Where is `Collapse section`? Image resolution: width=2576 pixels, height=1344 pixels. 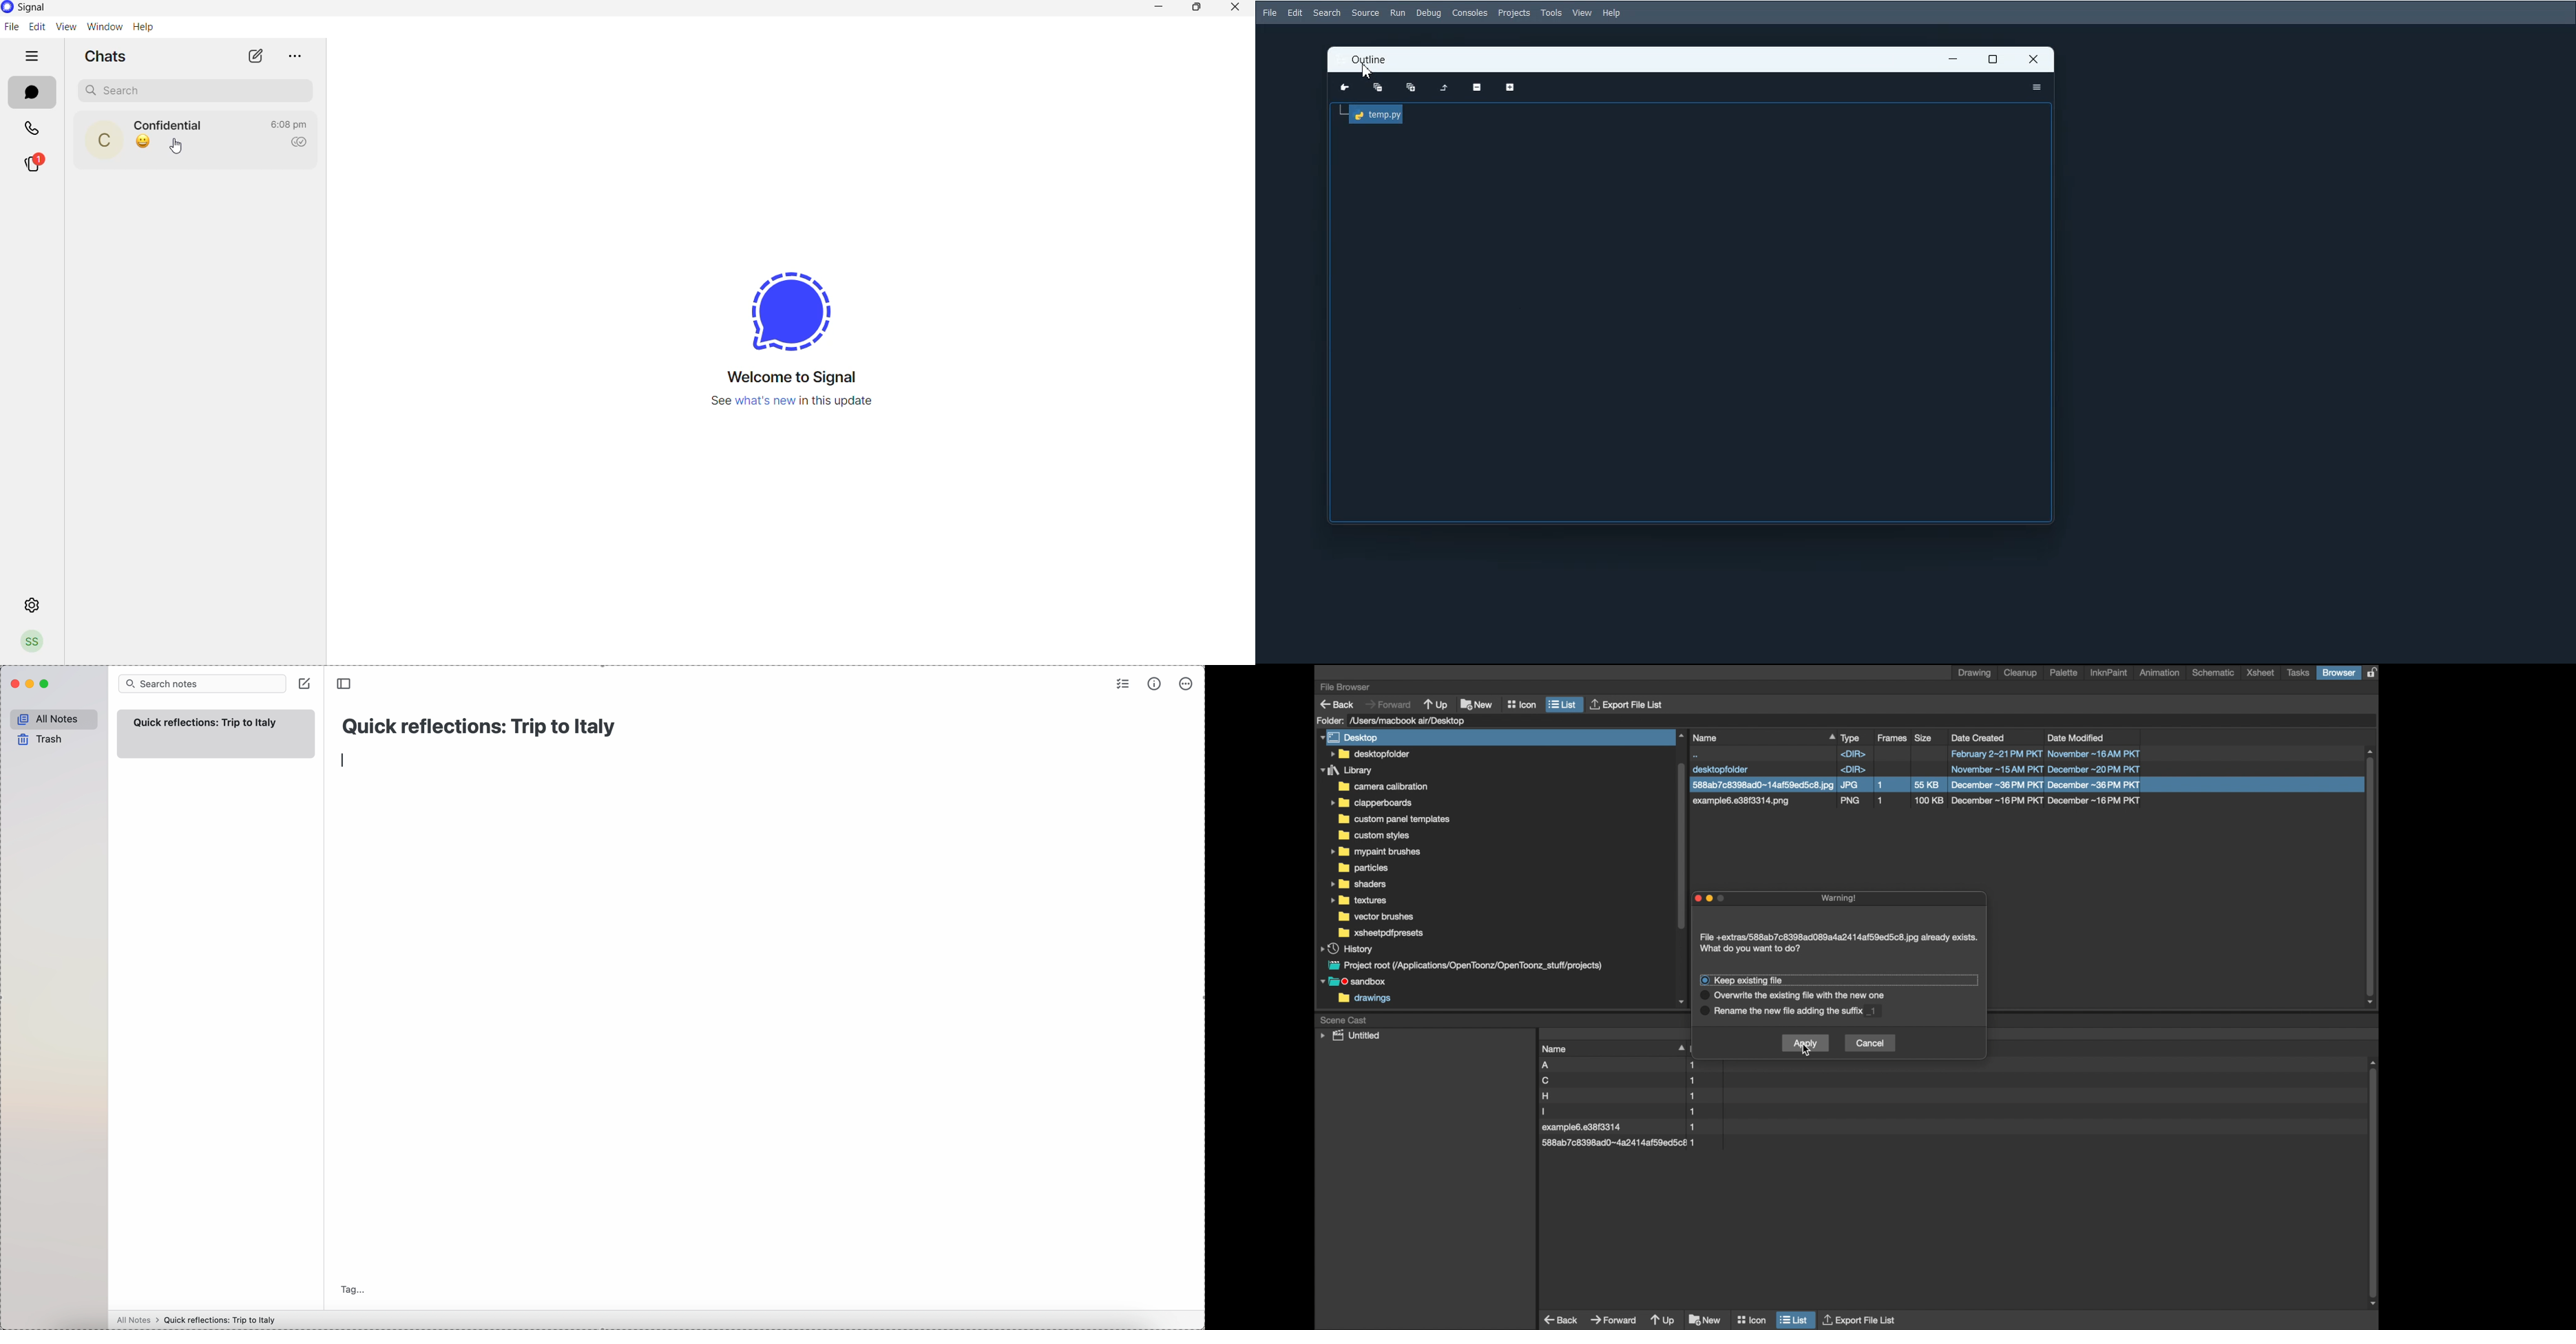
Collapse section is located at coordinates (1477, 88).